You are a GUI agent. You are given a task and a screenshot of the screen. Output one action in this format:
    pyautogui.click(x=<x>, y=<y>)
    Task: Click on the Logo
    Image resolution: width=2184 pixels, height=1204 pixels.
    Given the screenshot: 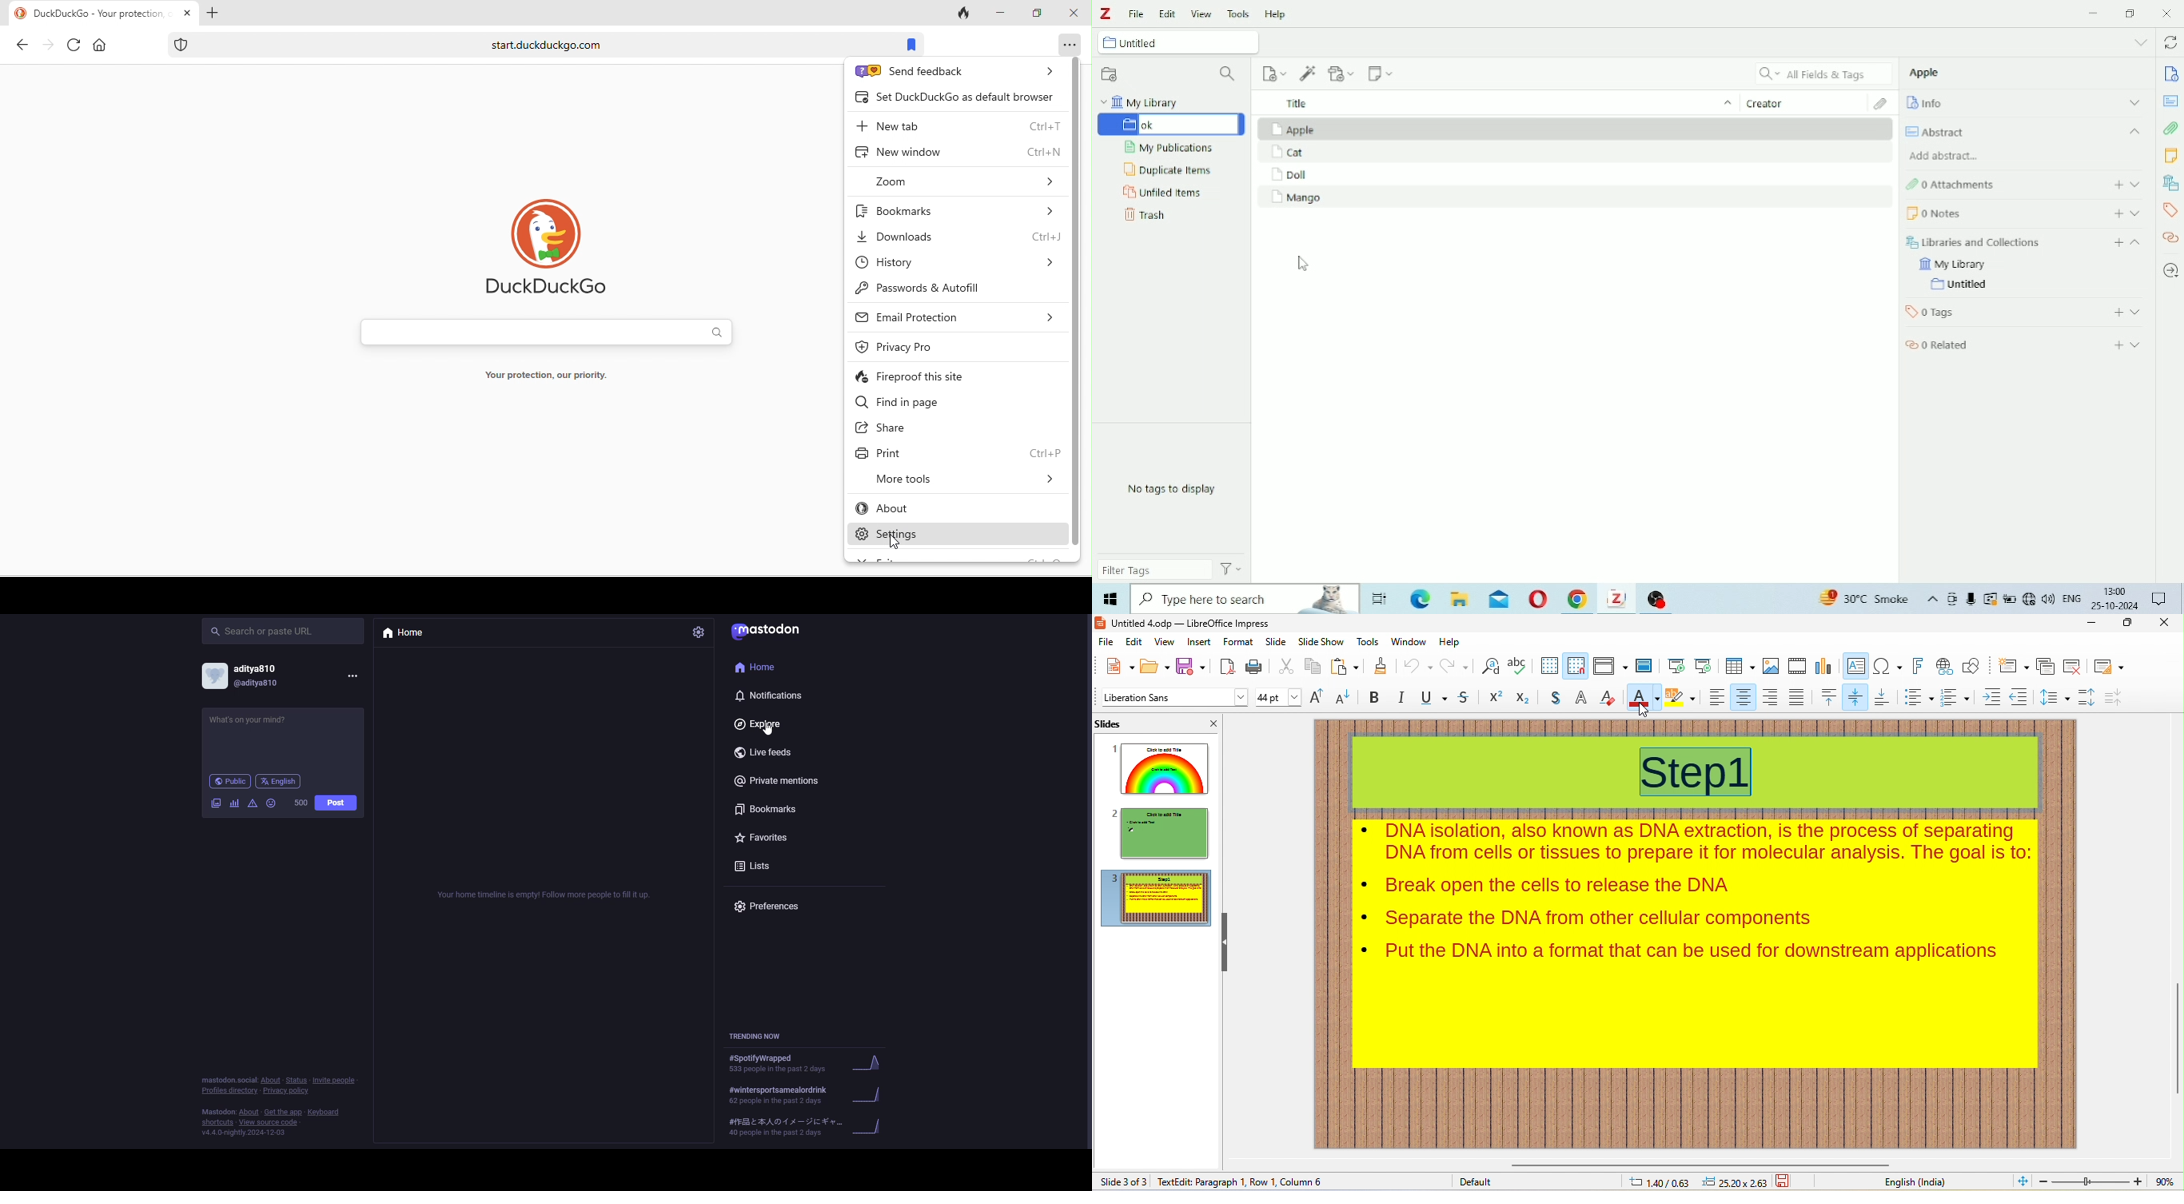 What is the action you would take?
    pyautogui.click(x=1107, y=13)
    